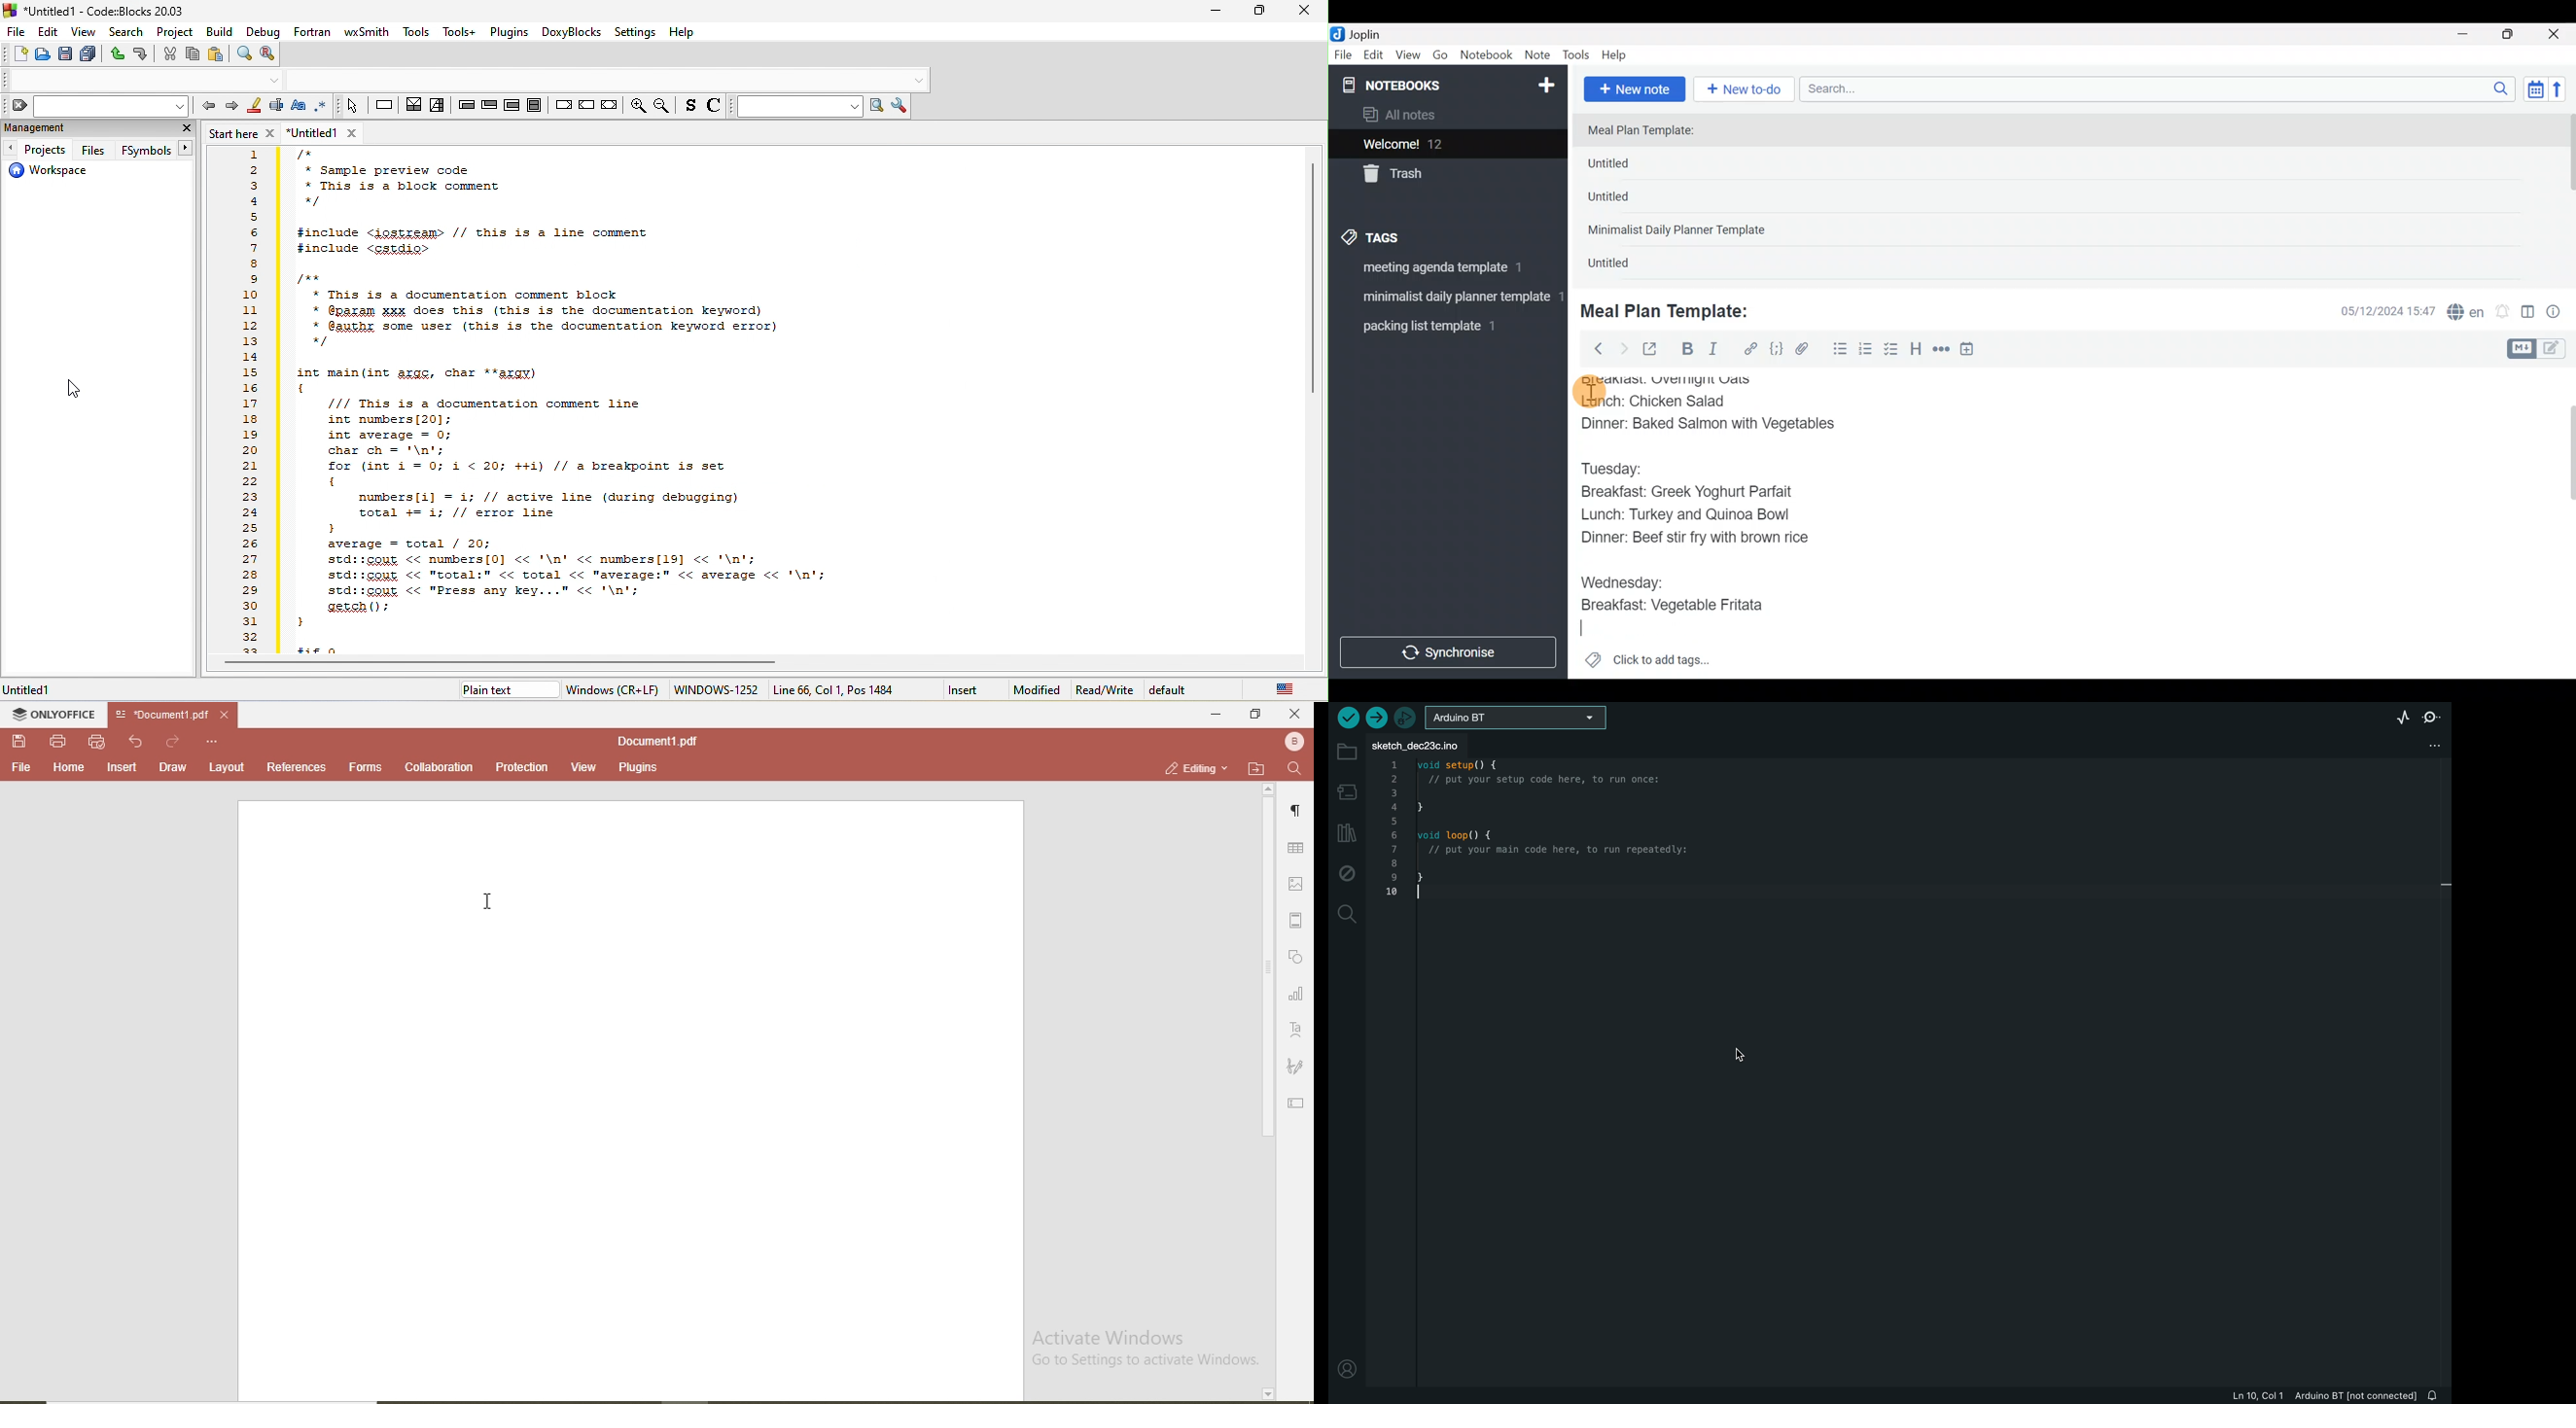 This screenshot has height=1428, width=2576. What do you see at coordinates (1588, 391) in the screenshot?
I see `cursor` at bounding box center [1588, 391].